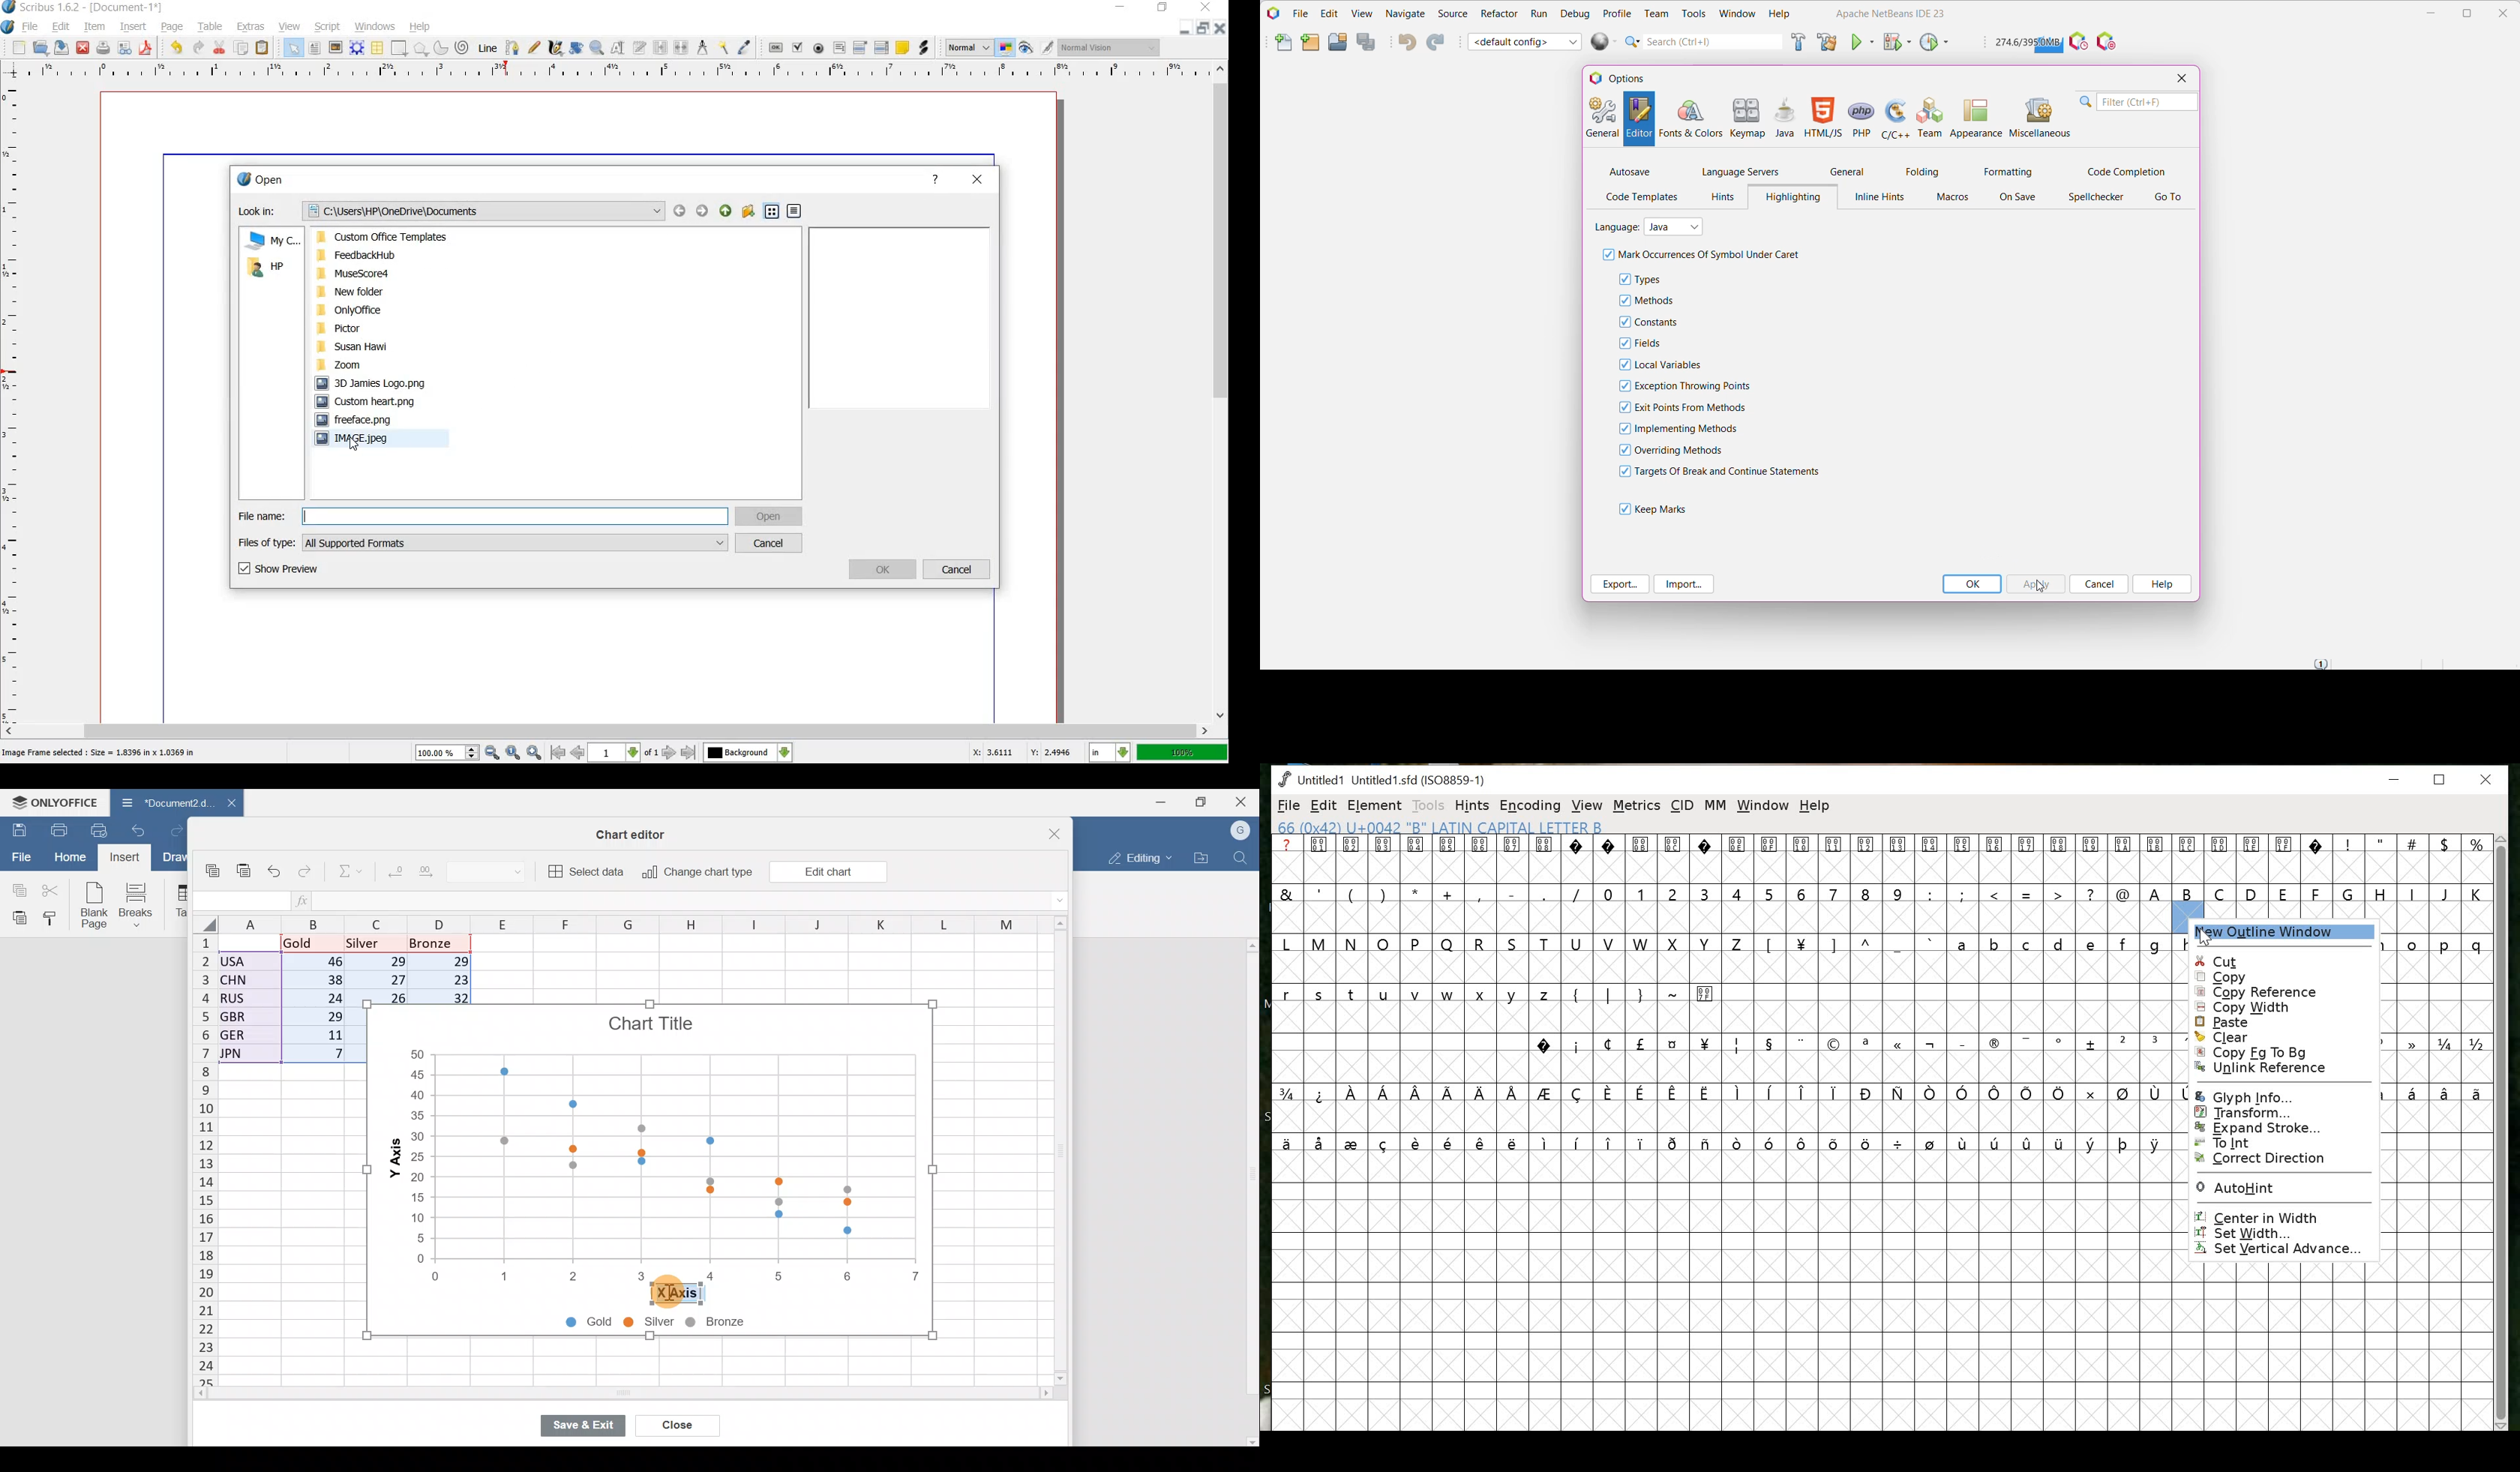 Image resolution: width=2520 pixels, height=1484 pixels. What do you see at coordinates (1427, 807) in the screenshot?
I see `TOOLS` at bounding box center [1427, 807].